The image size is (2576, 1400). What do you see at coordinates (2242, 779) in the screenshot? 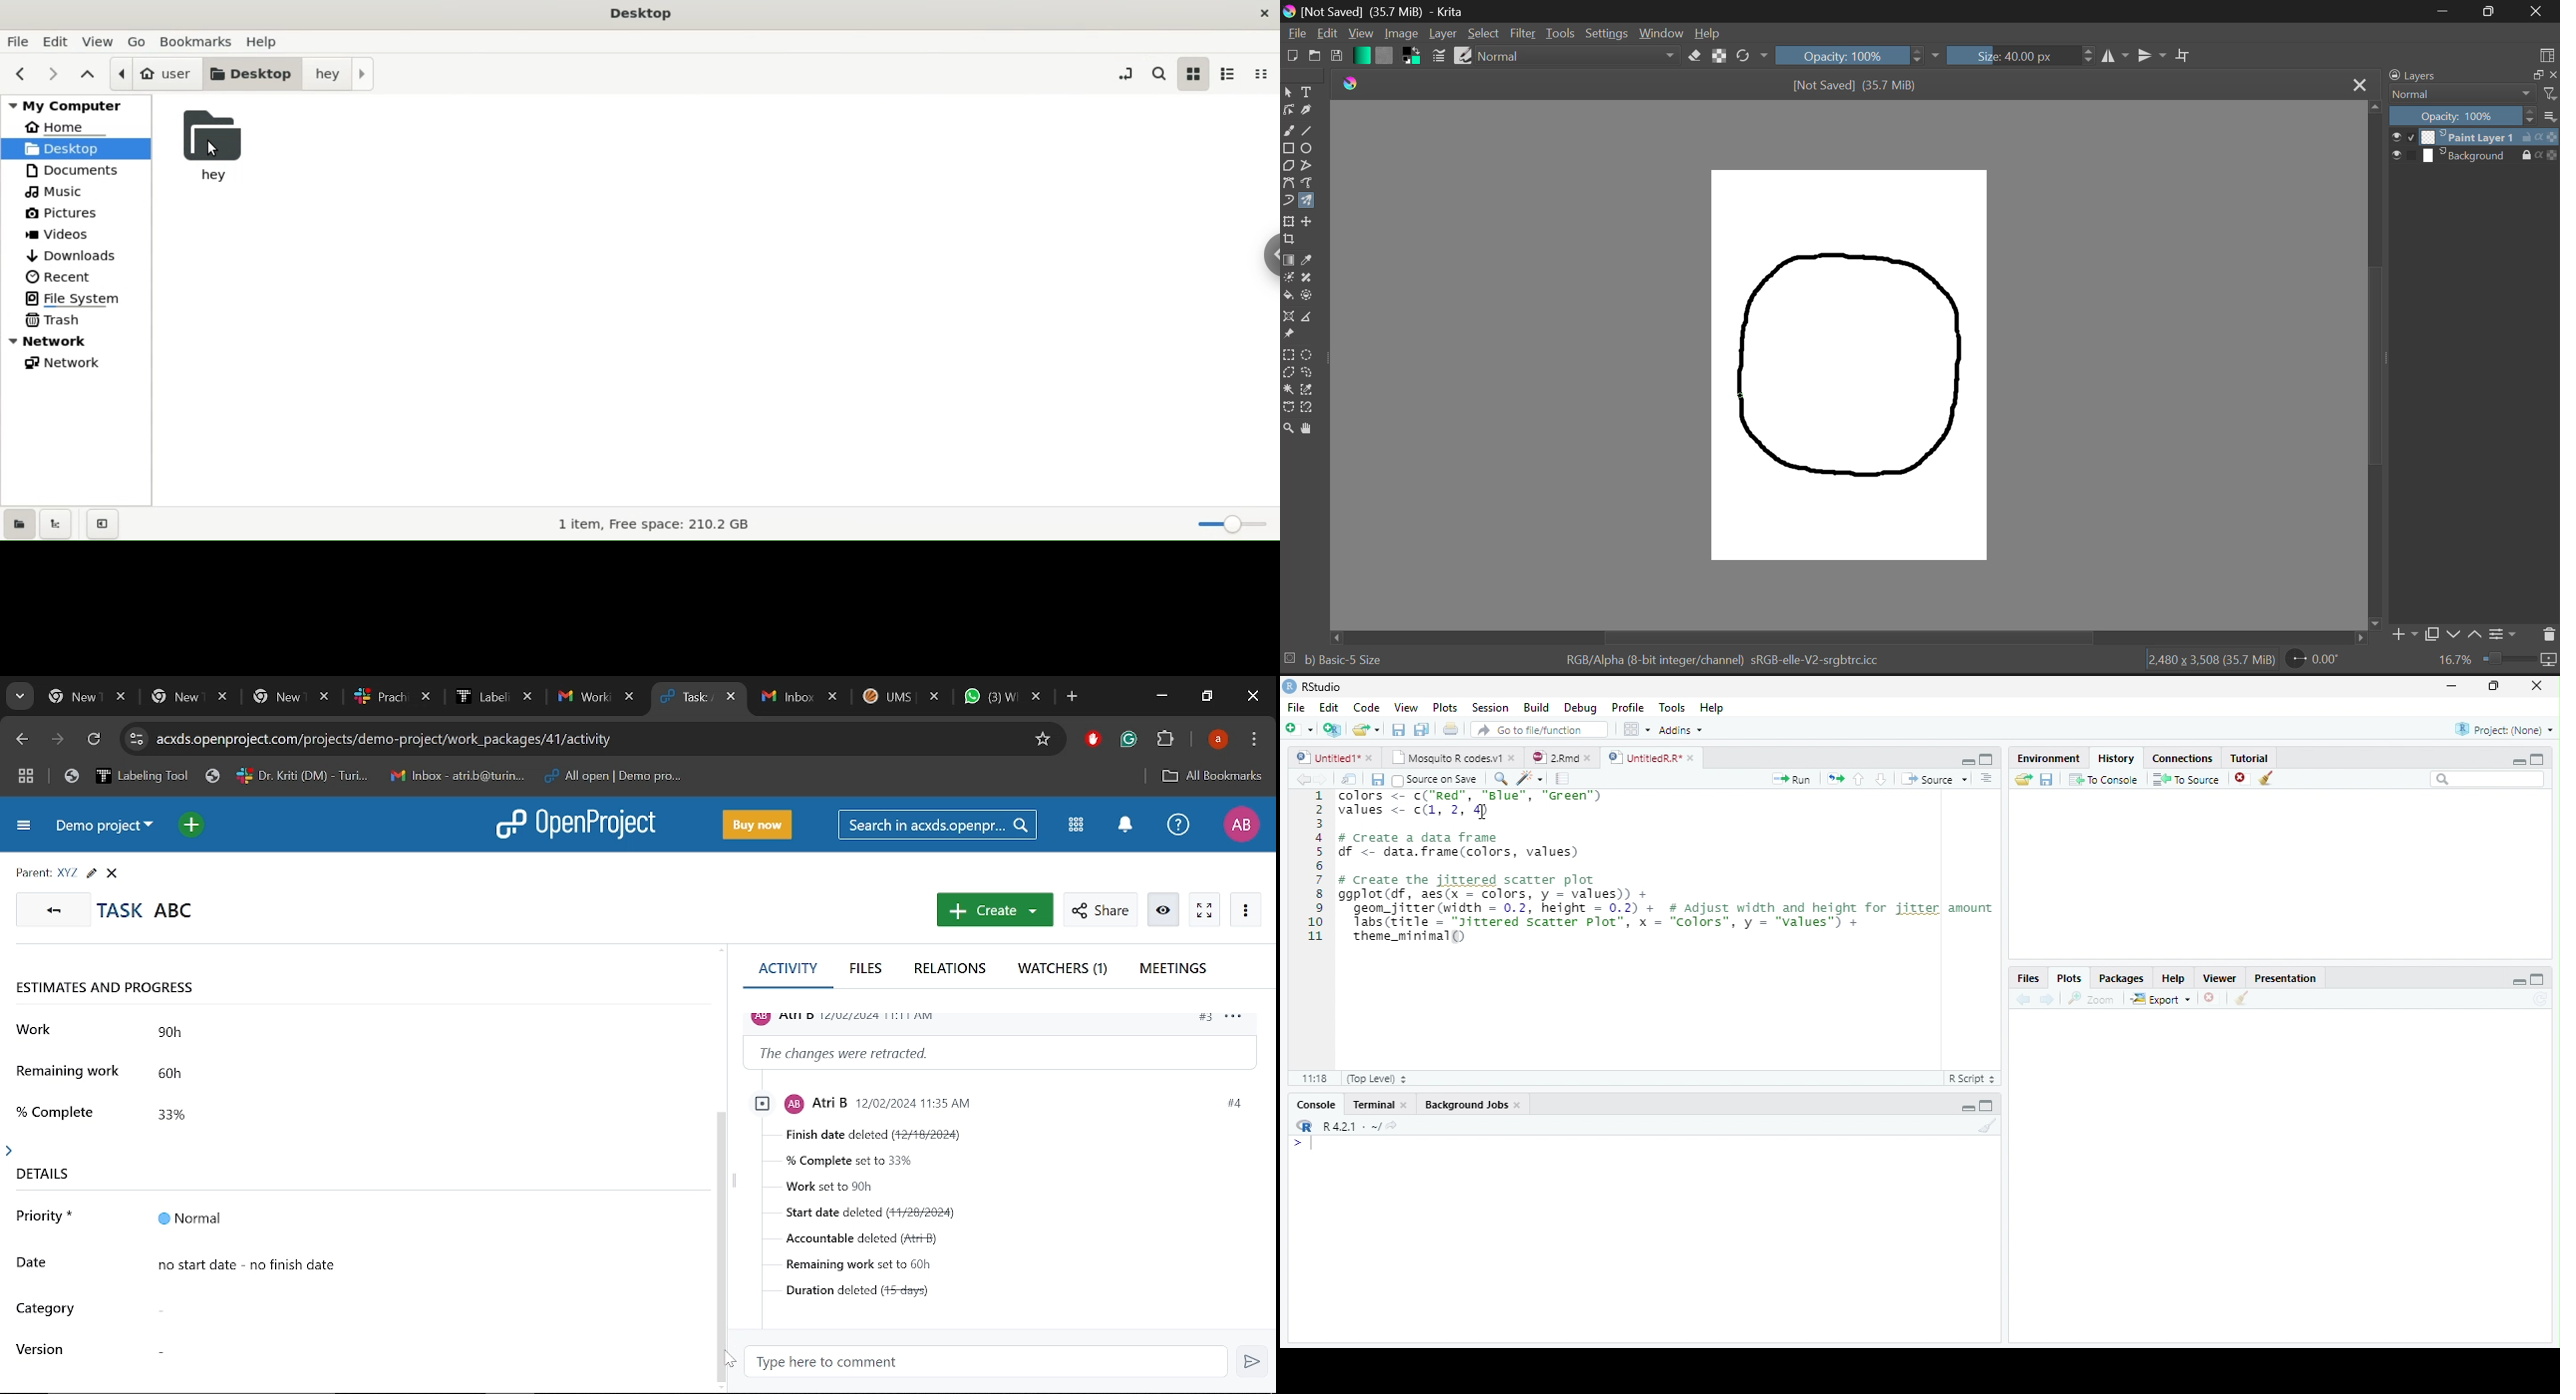
I see `Remove the selected history entries` at bounding box center [2242, 779].